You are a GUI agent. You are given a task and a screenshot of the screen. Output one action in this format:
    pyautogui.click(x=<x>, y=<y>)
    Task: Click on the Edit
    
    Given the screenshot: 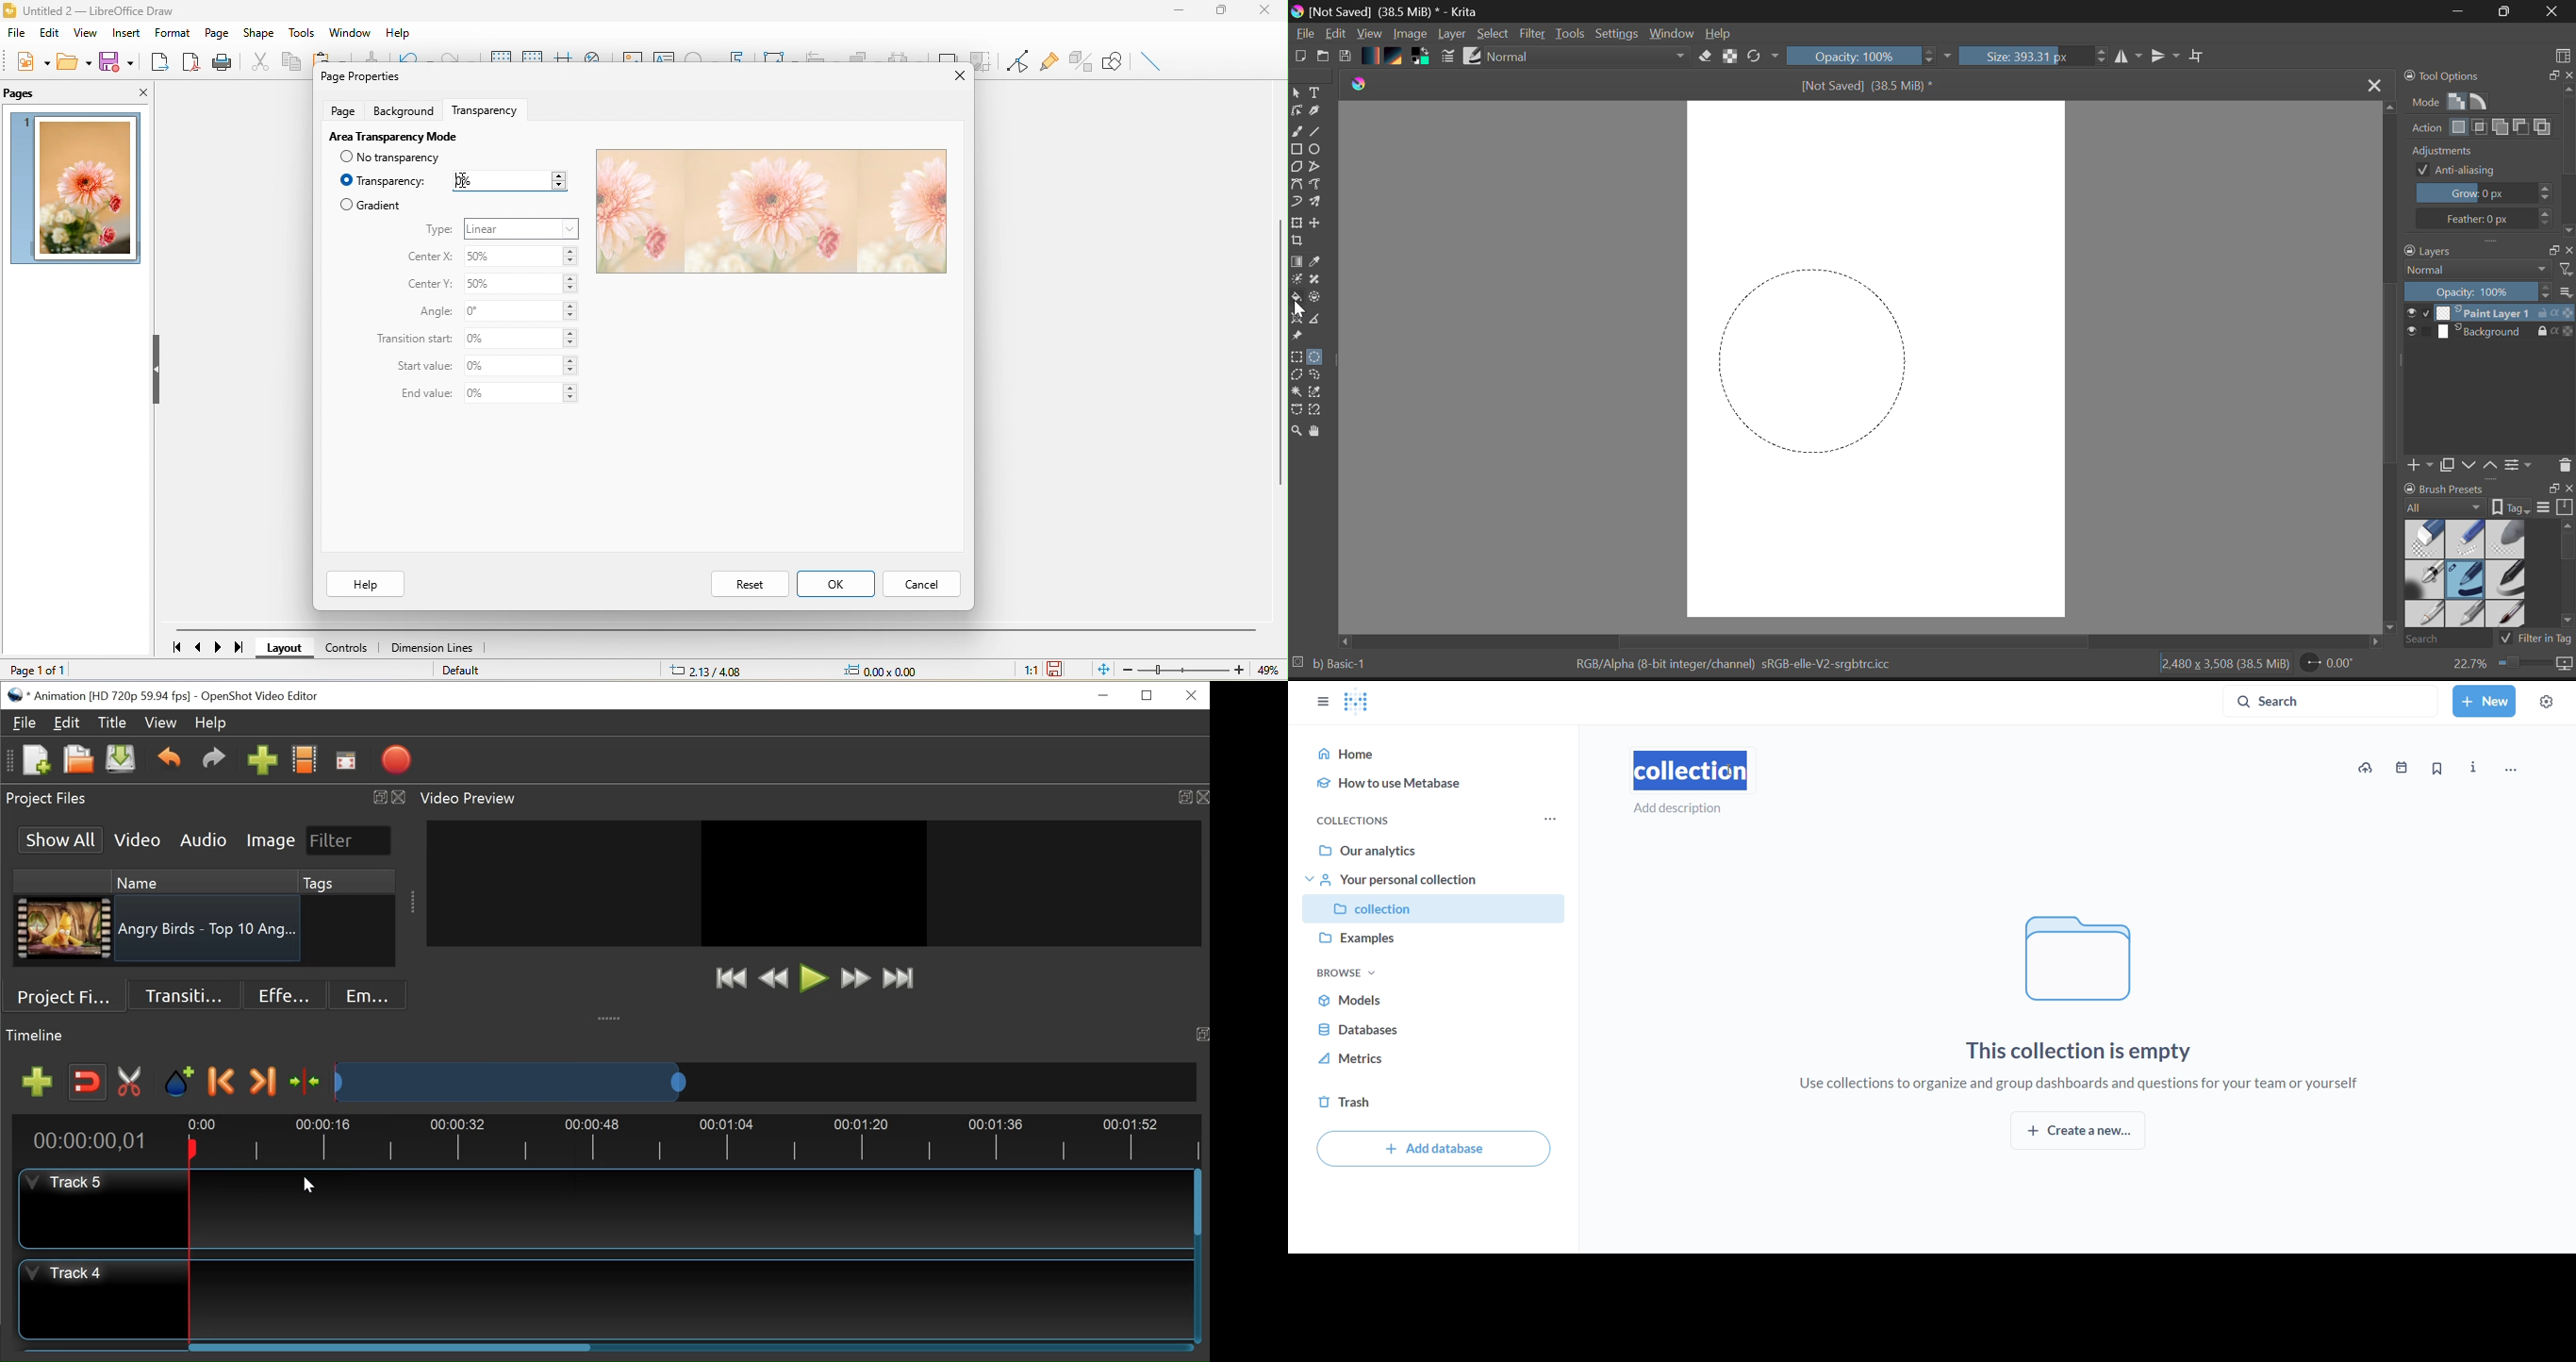 What is the action you would take?
    pyautogui.click(x=1337, y=34)
    